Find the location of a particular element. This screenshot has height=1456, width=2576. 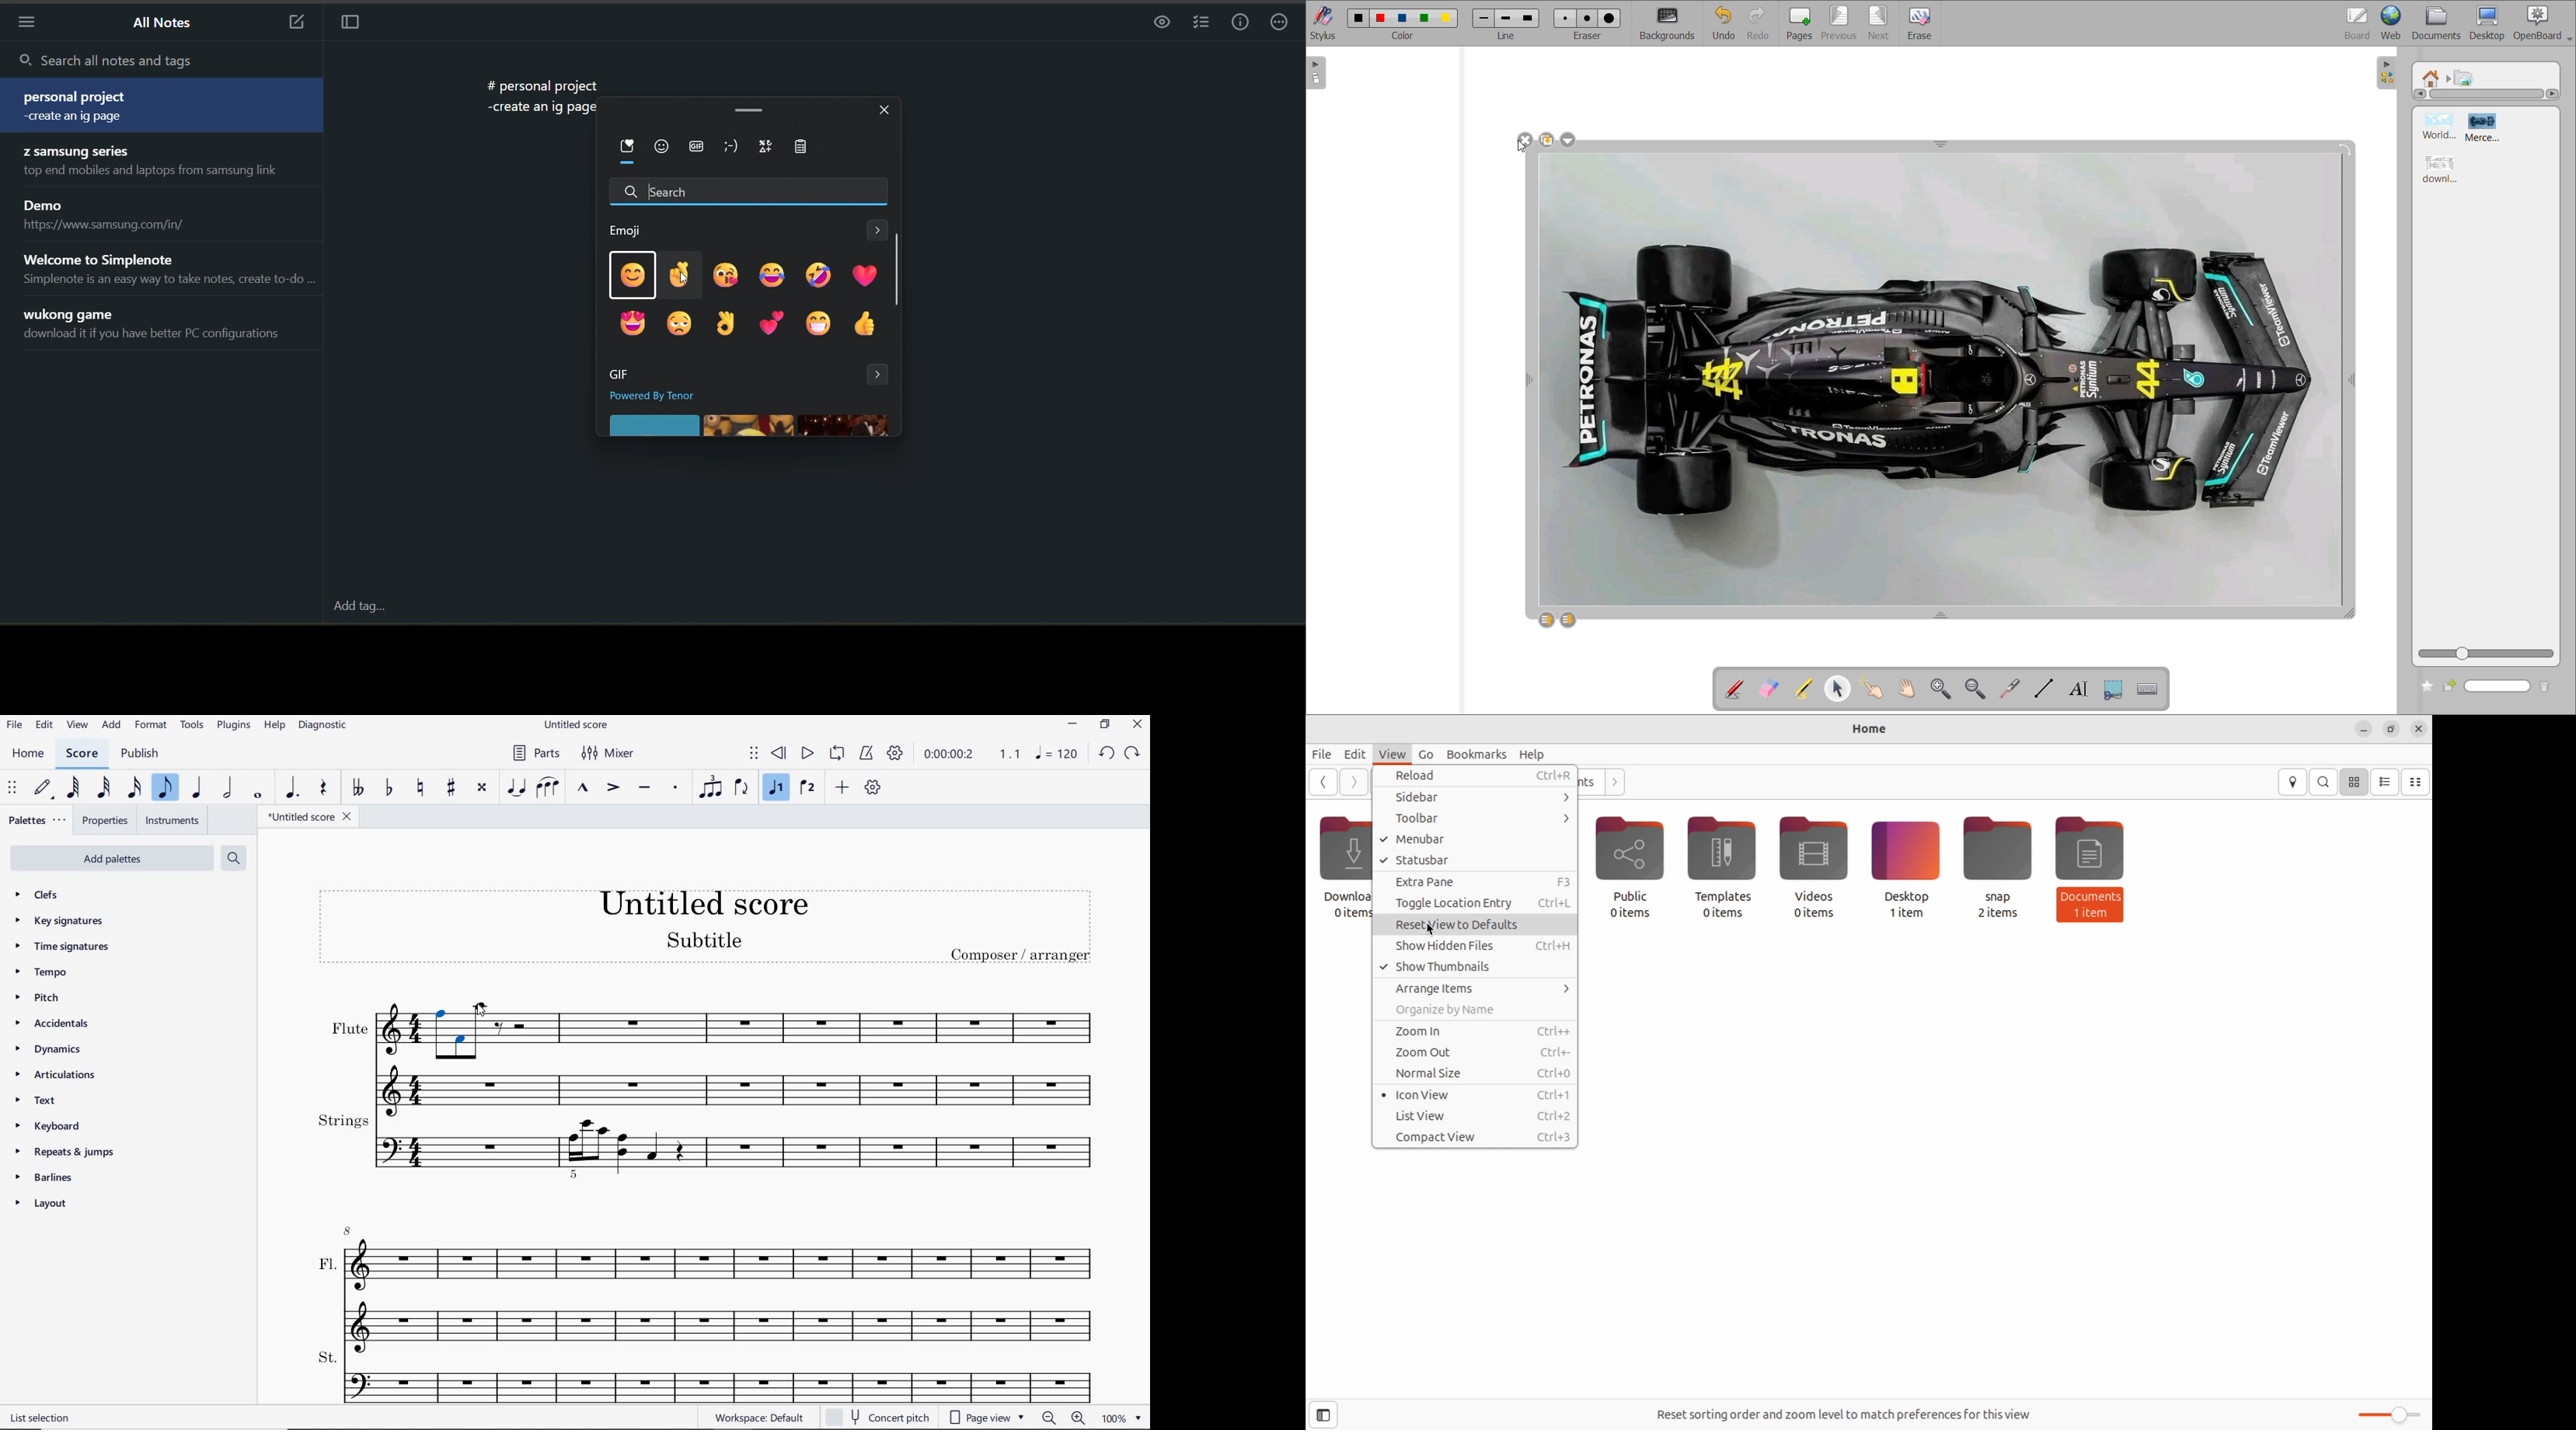

file is located at coordinates (13, 726).